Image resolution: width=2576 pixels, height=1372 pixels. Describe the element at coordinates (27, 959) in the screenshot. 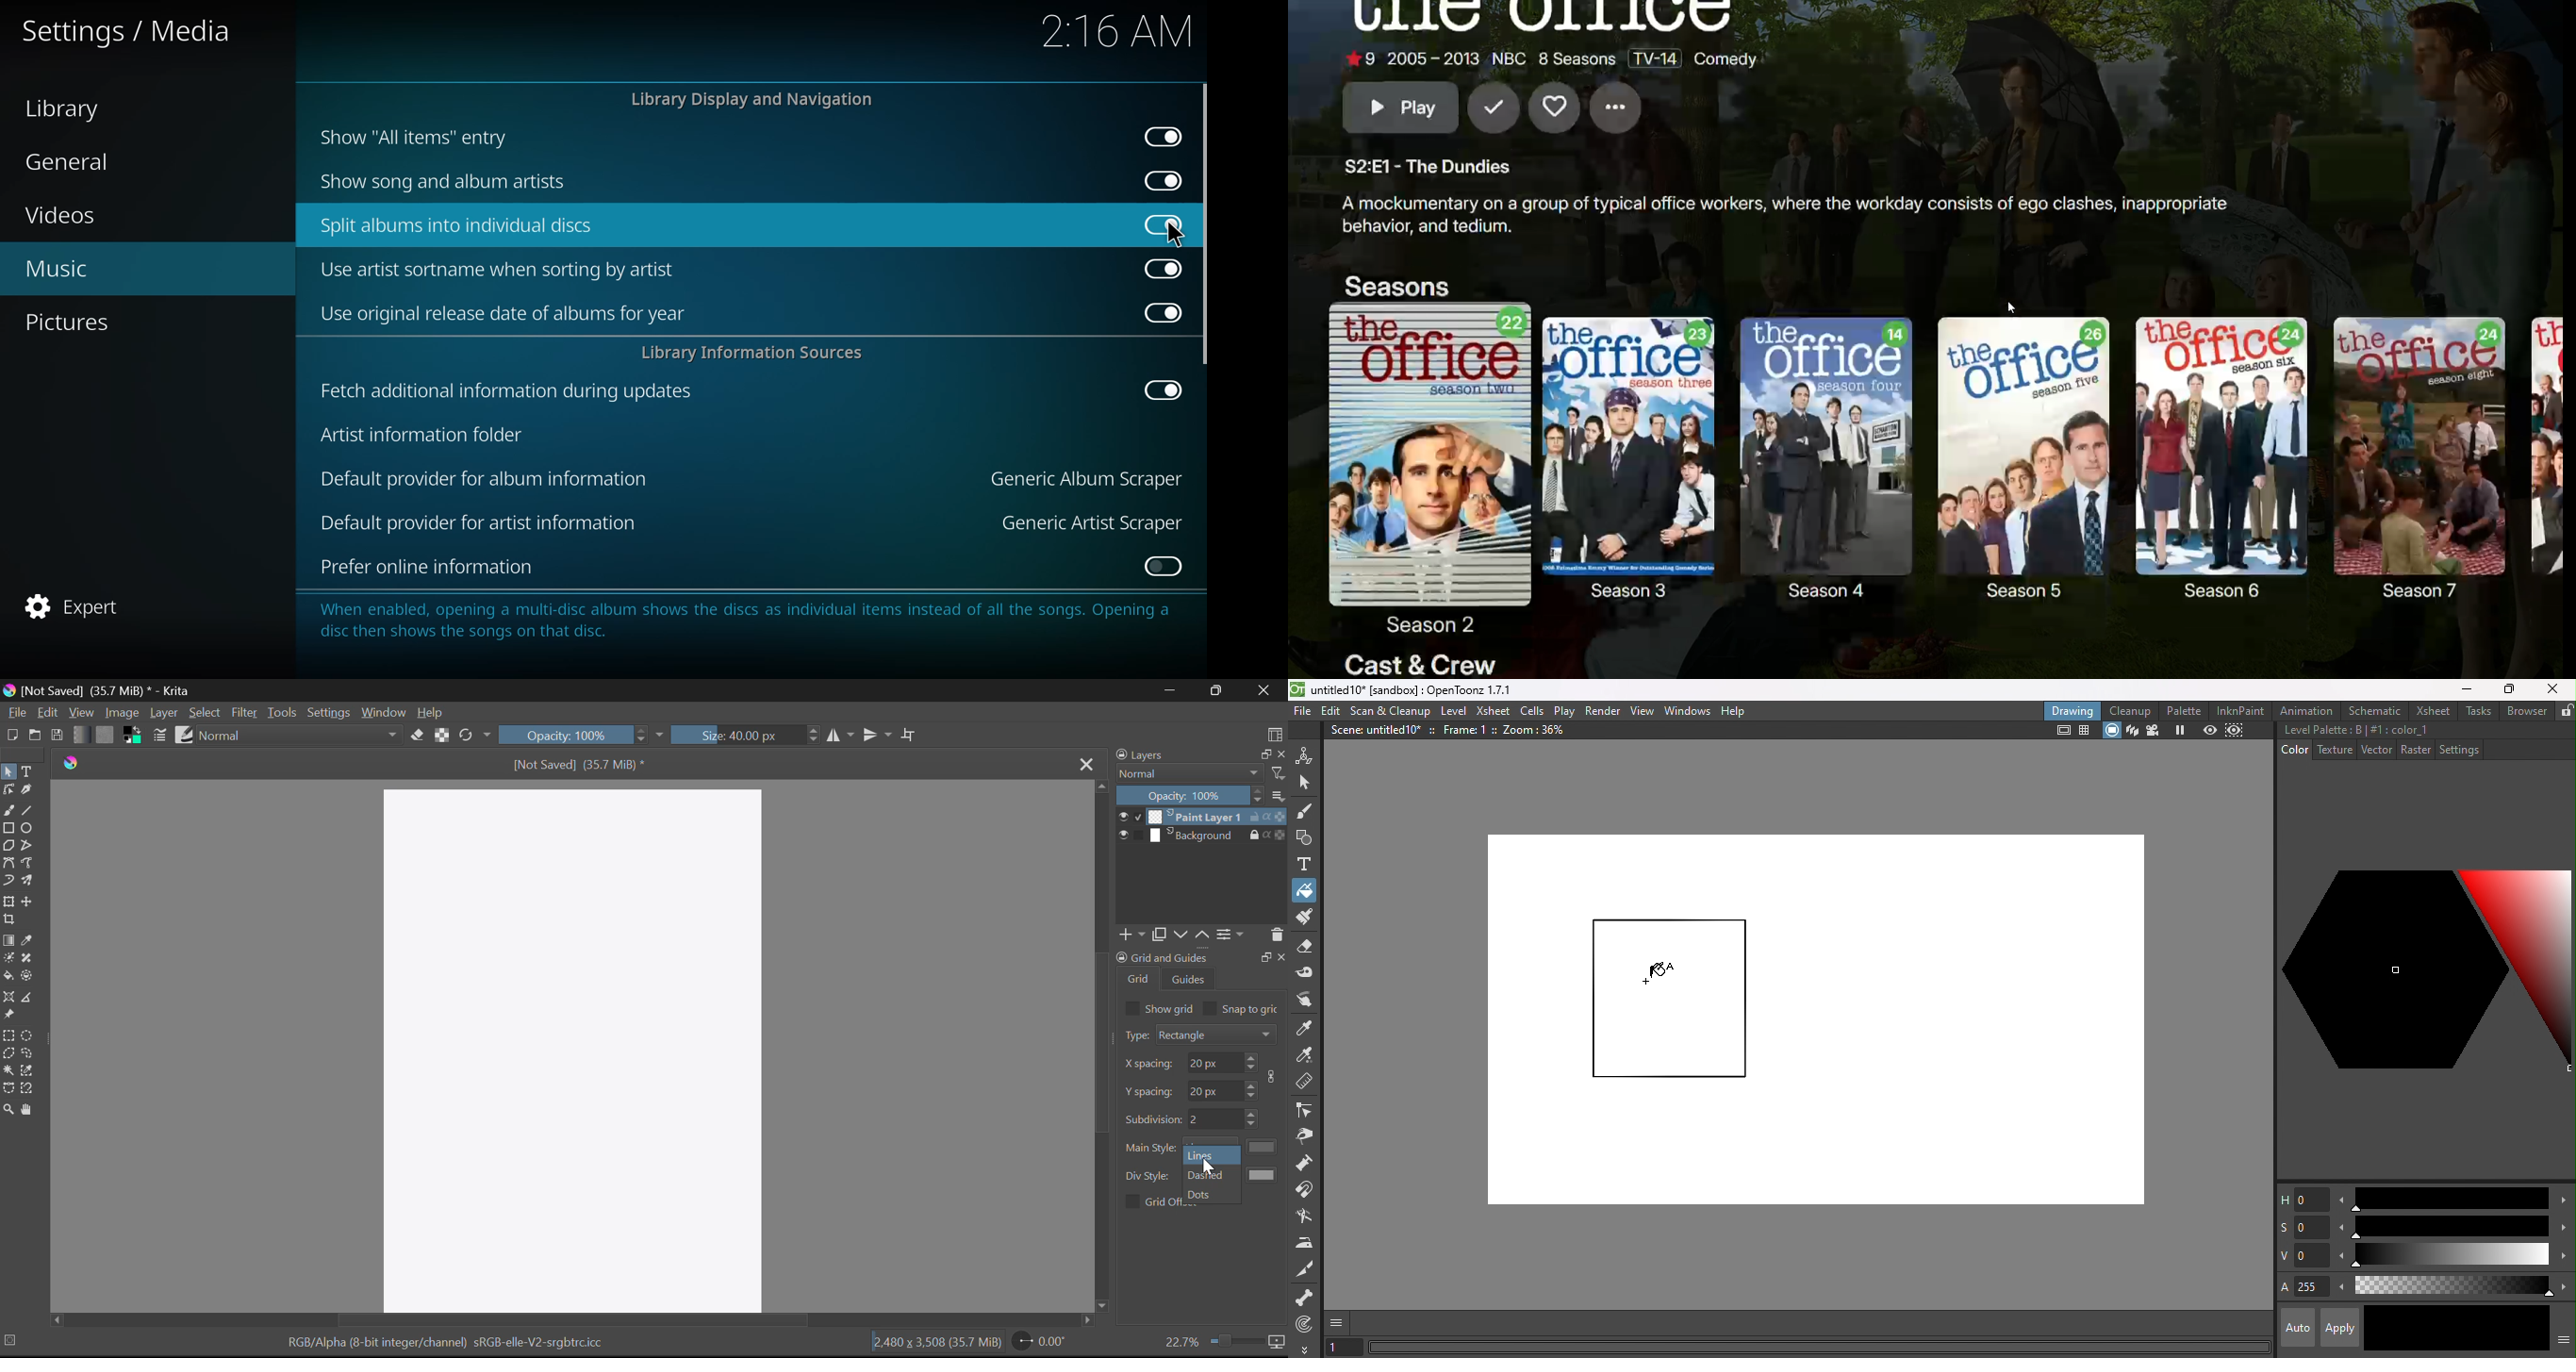

I see `Smart Patch Tool` at that location.